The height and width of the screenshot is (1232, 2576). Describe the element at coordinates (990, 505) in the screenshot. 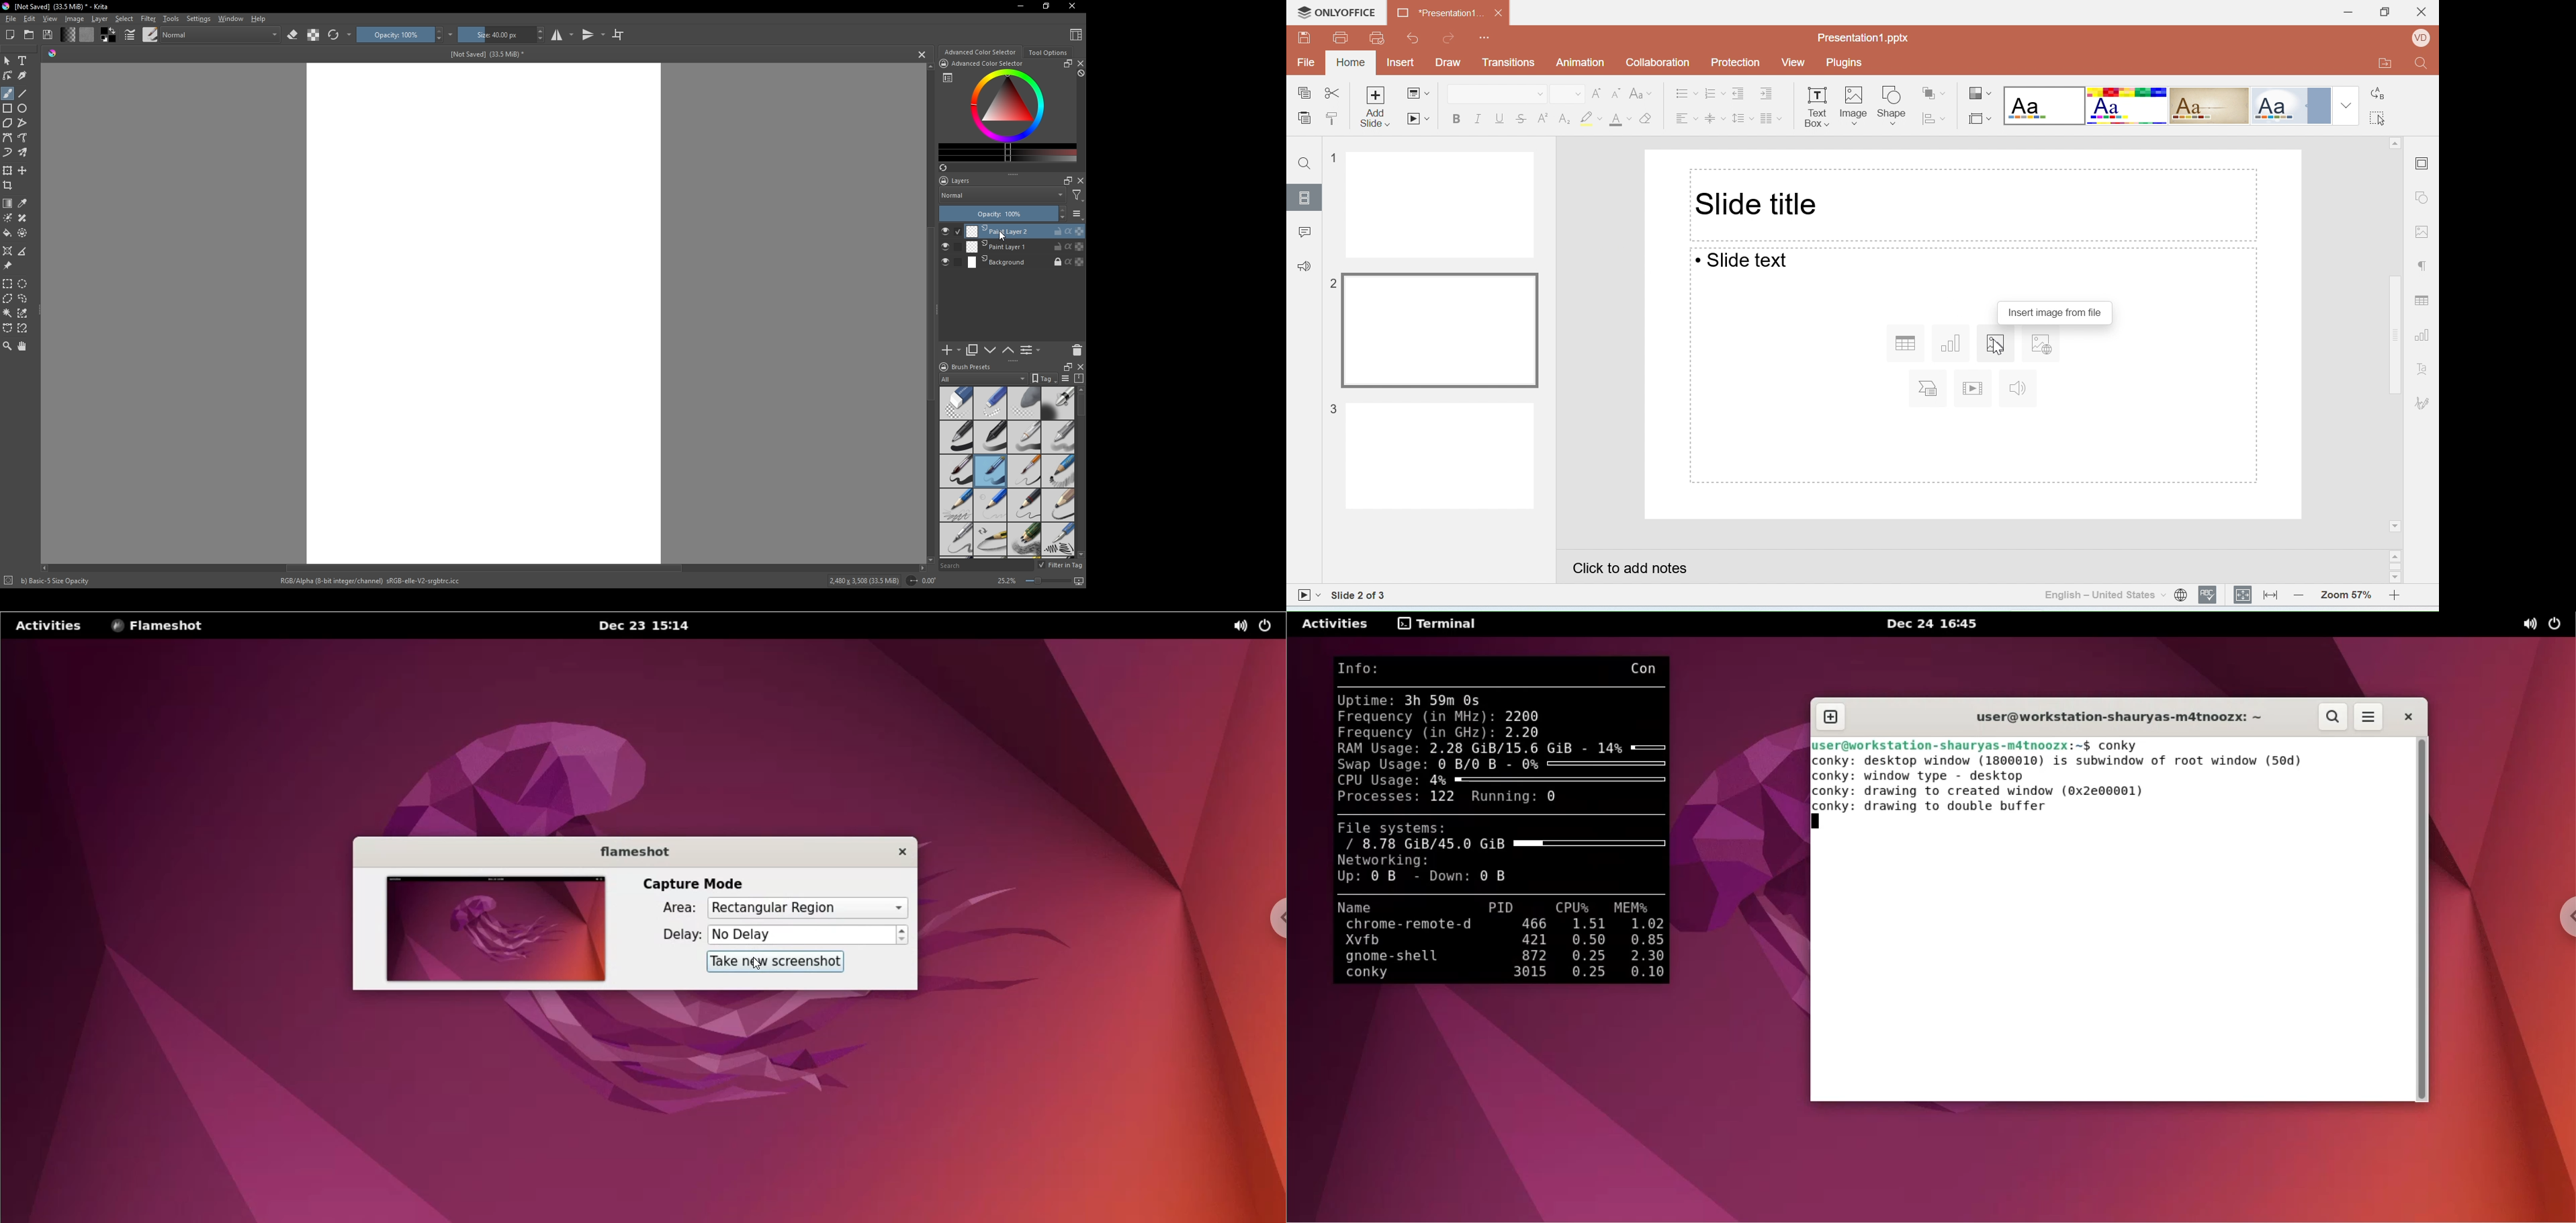

I see `pencil` at that location.